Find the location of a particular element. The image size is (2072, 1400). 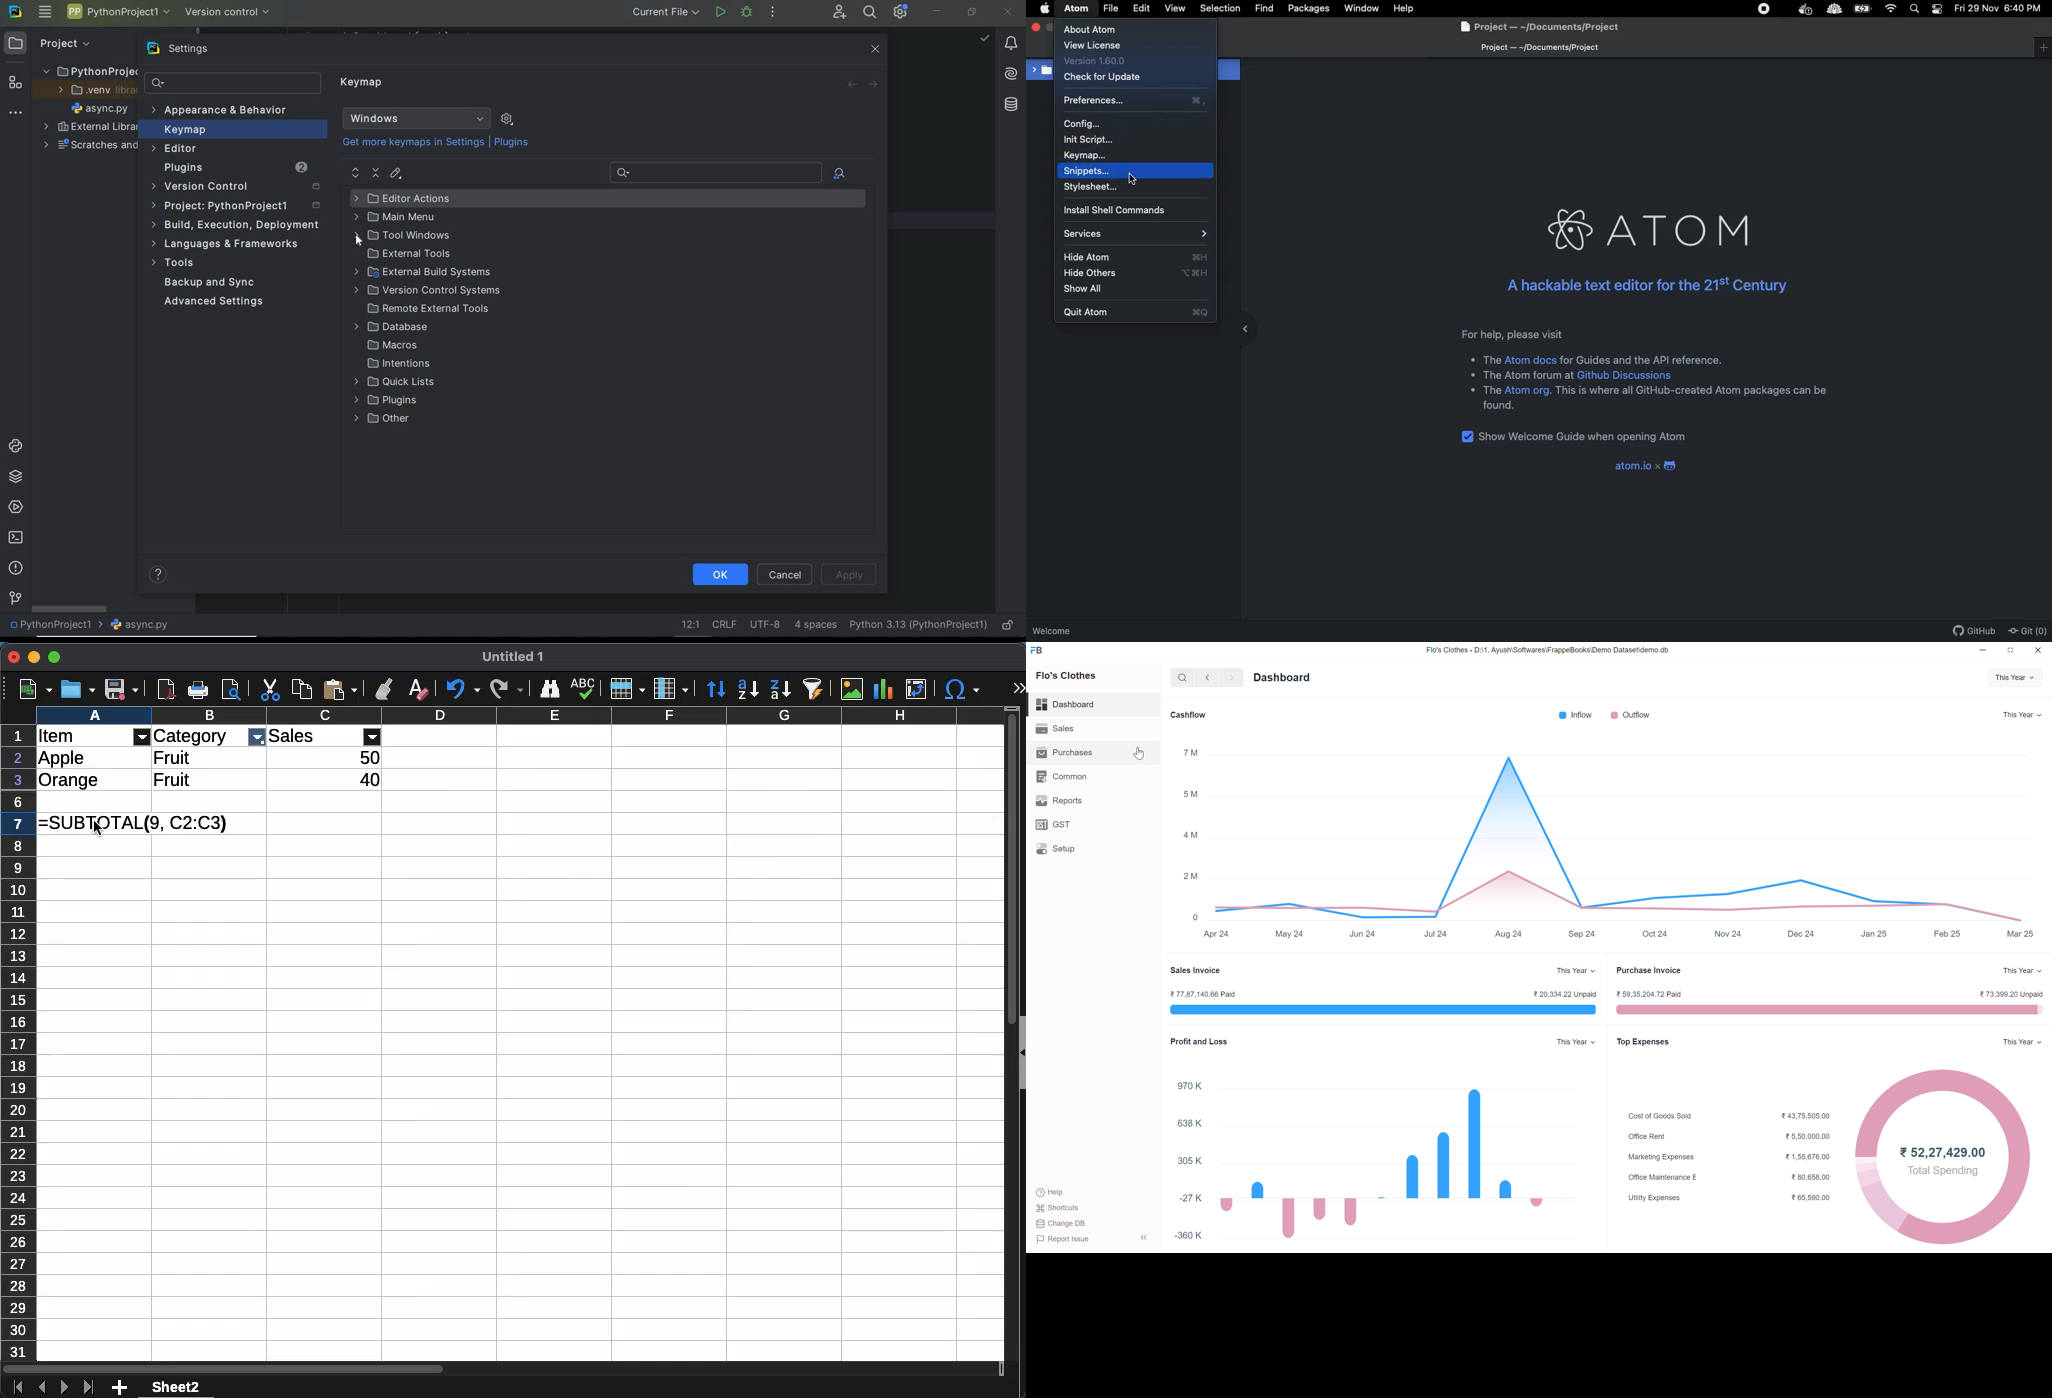

View license is located at coordinates (1092, 45).